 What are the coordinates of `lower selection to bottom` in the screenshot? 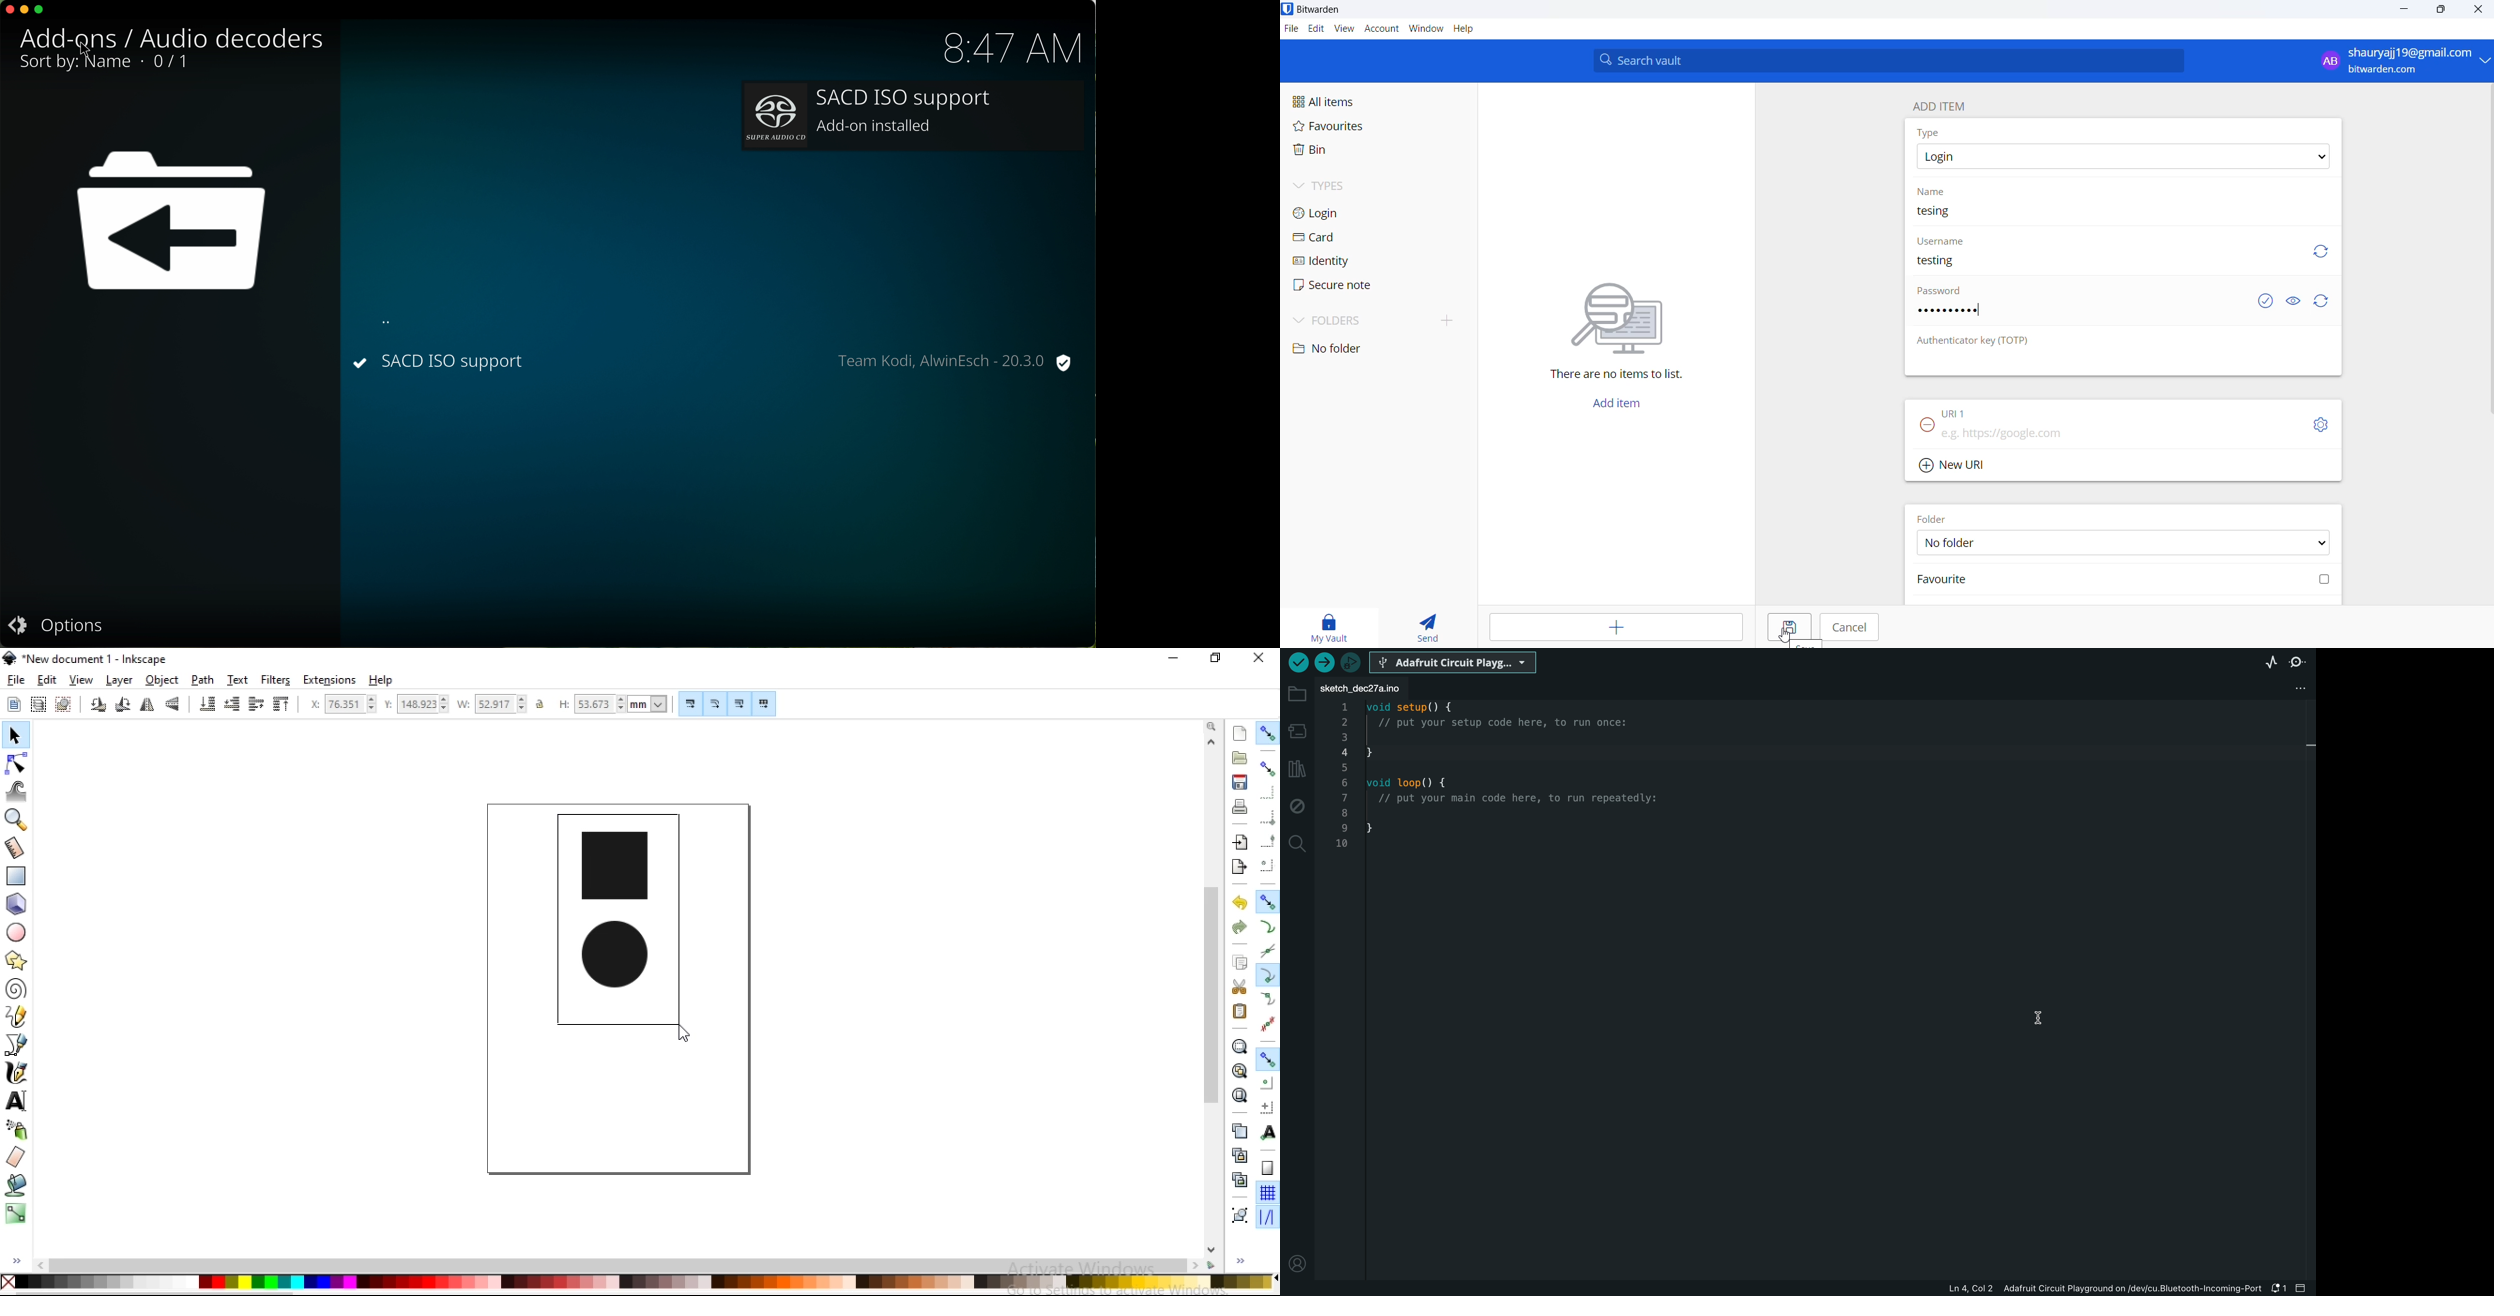 It's located at (207, 705).